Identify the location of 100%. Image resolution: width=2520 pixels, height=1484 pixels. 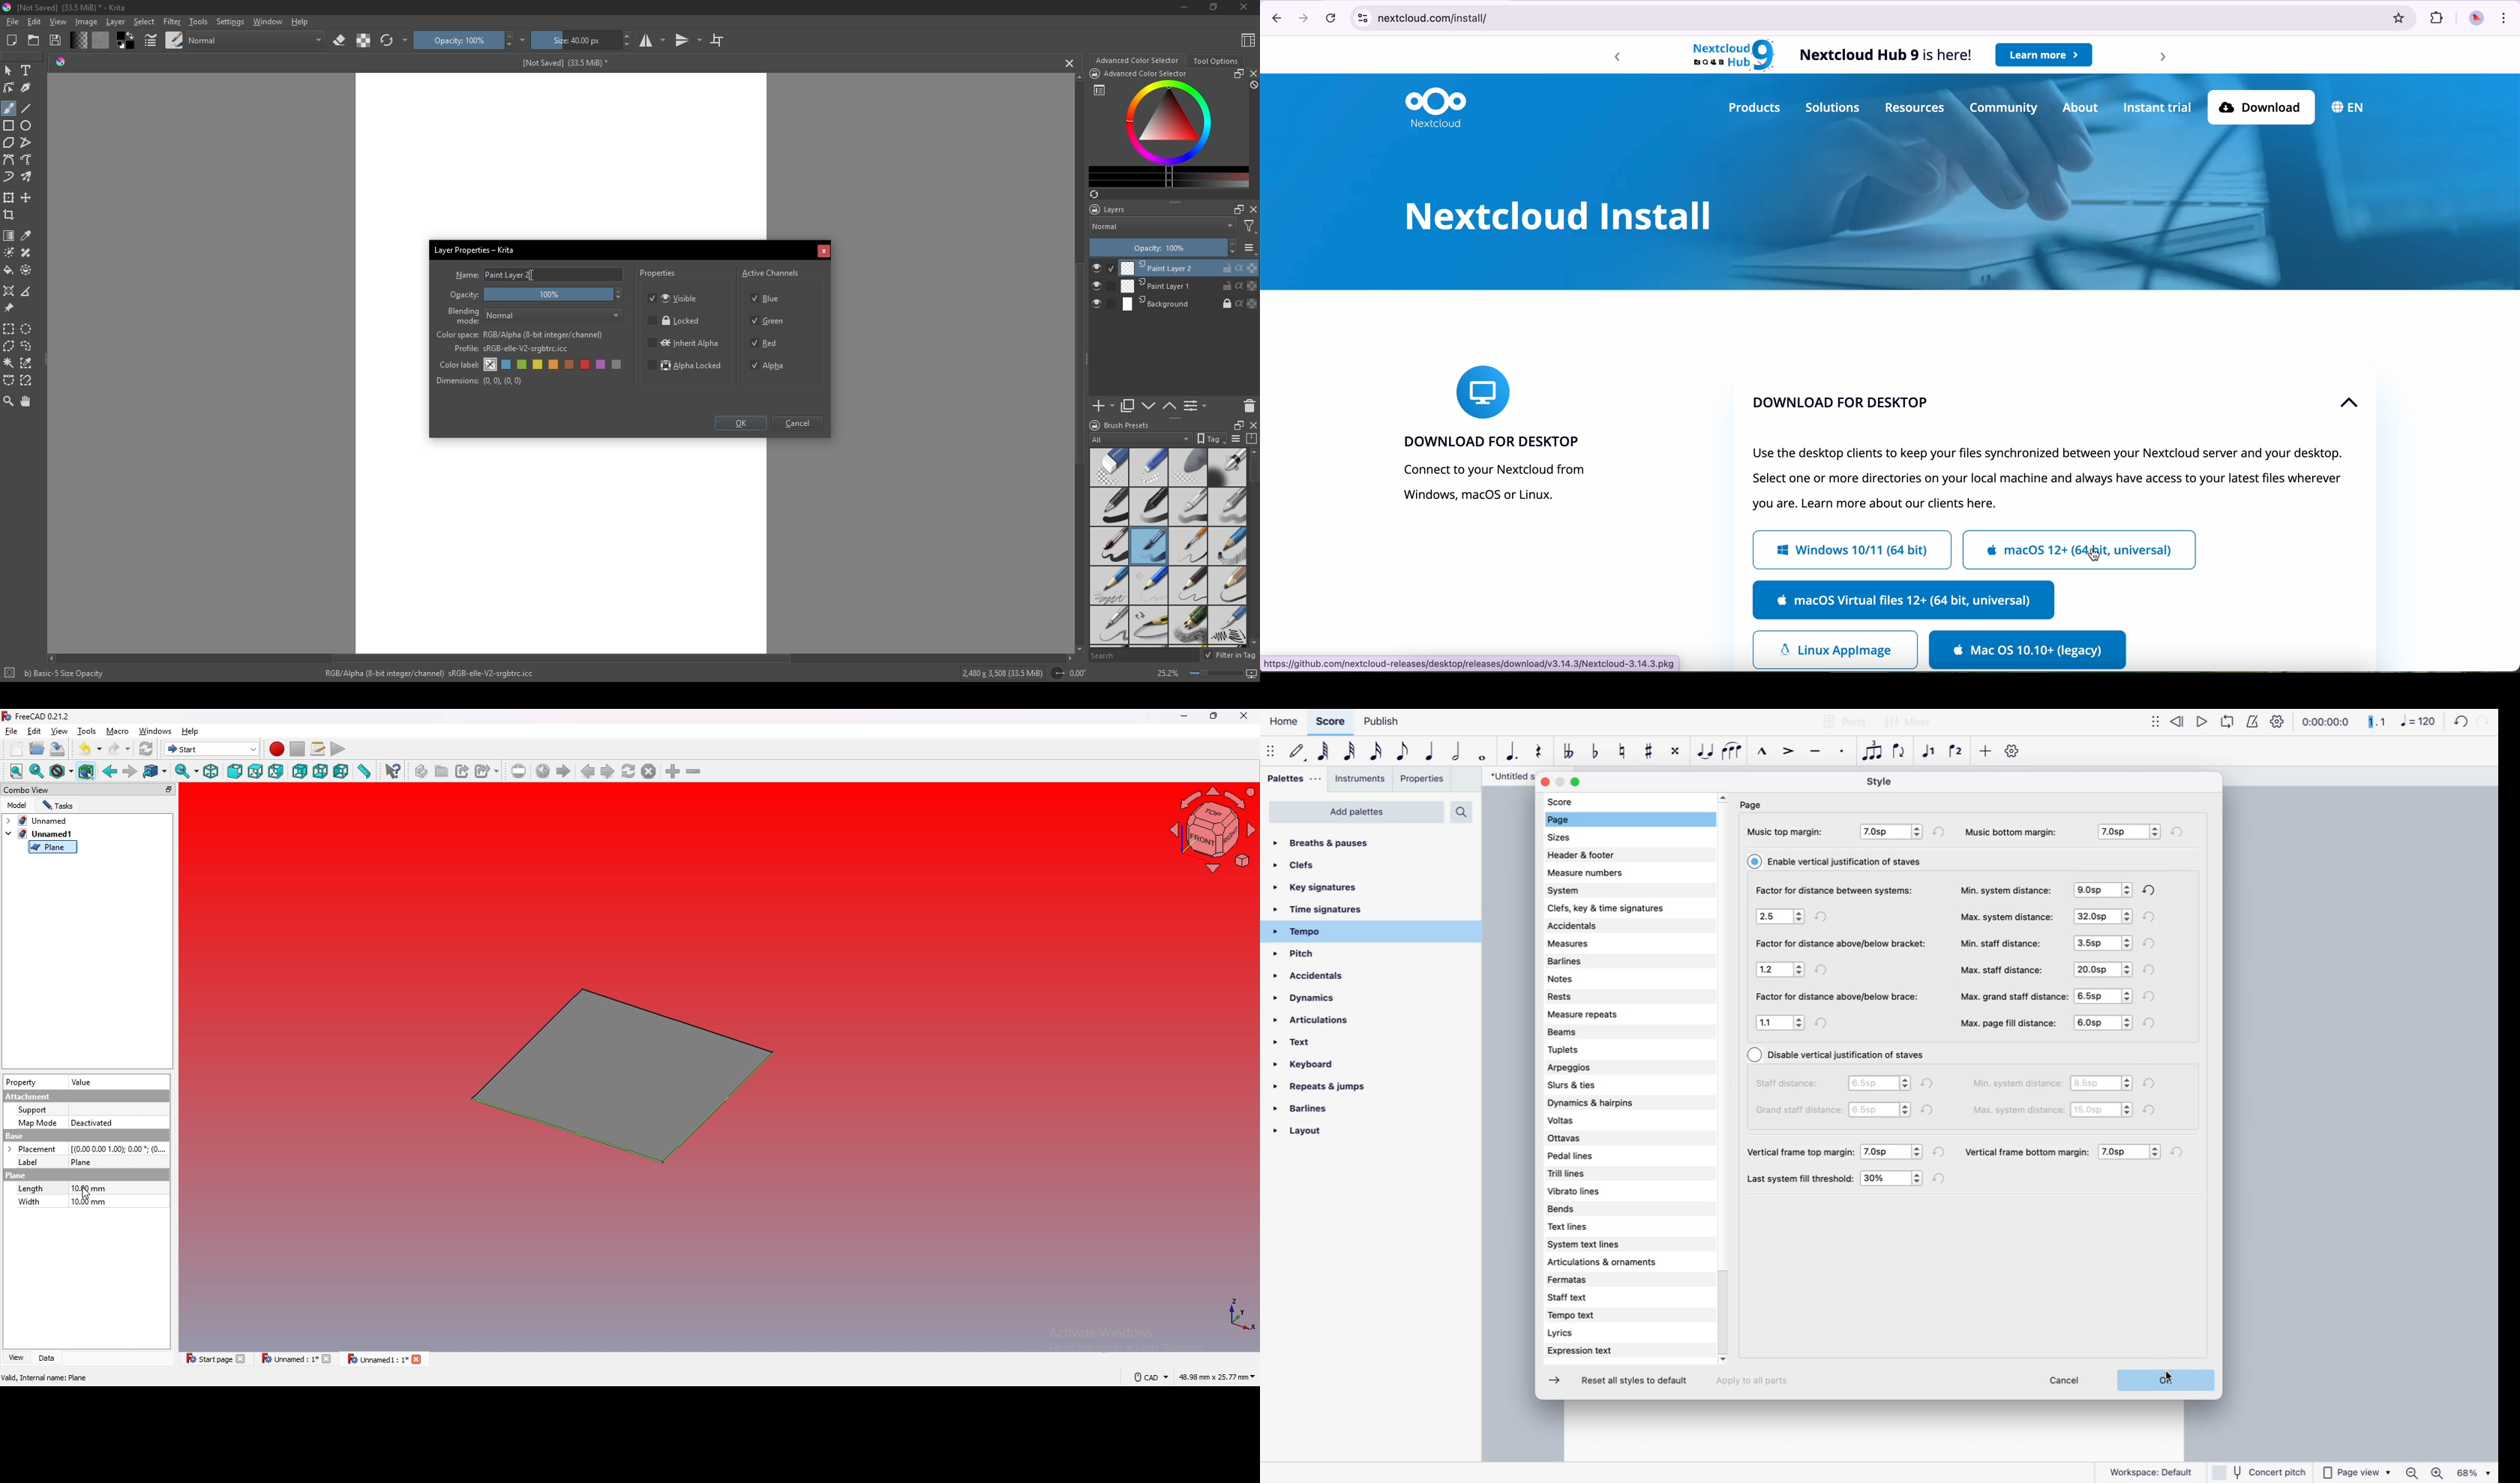
(556, 295).